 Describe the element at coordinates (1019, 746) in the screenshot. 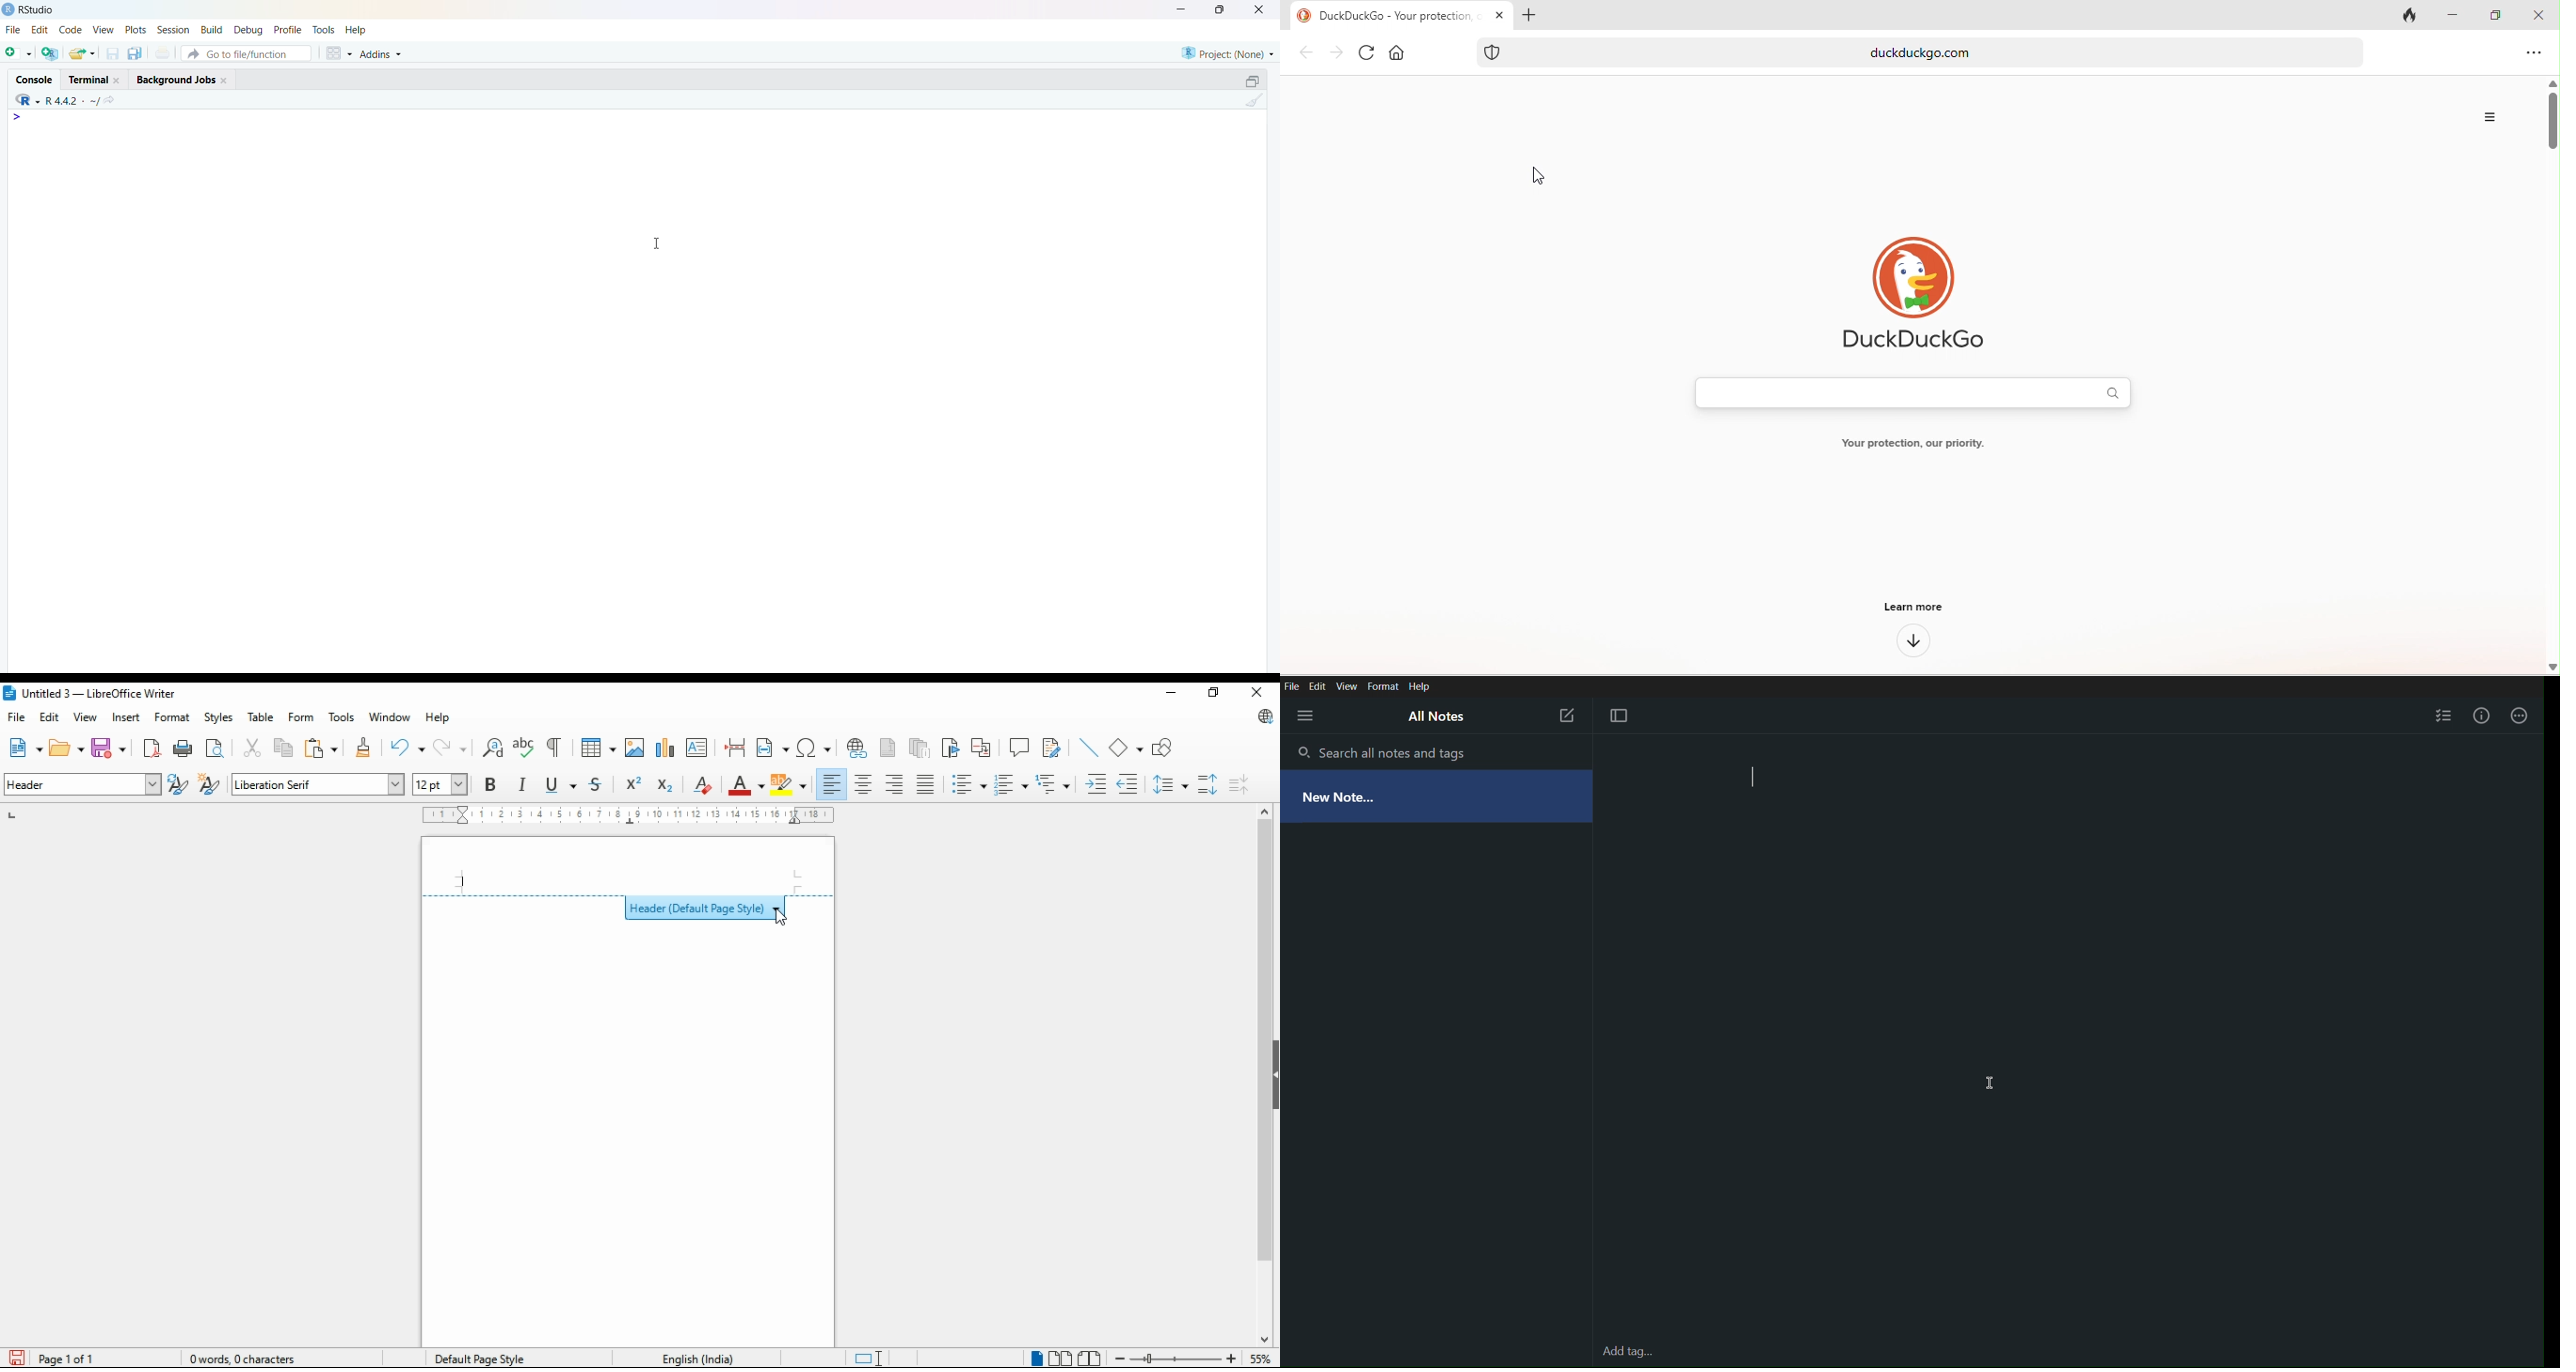

I see `insert comment` at that location.